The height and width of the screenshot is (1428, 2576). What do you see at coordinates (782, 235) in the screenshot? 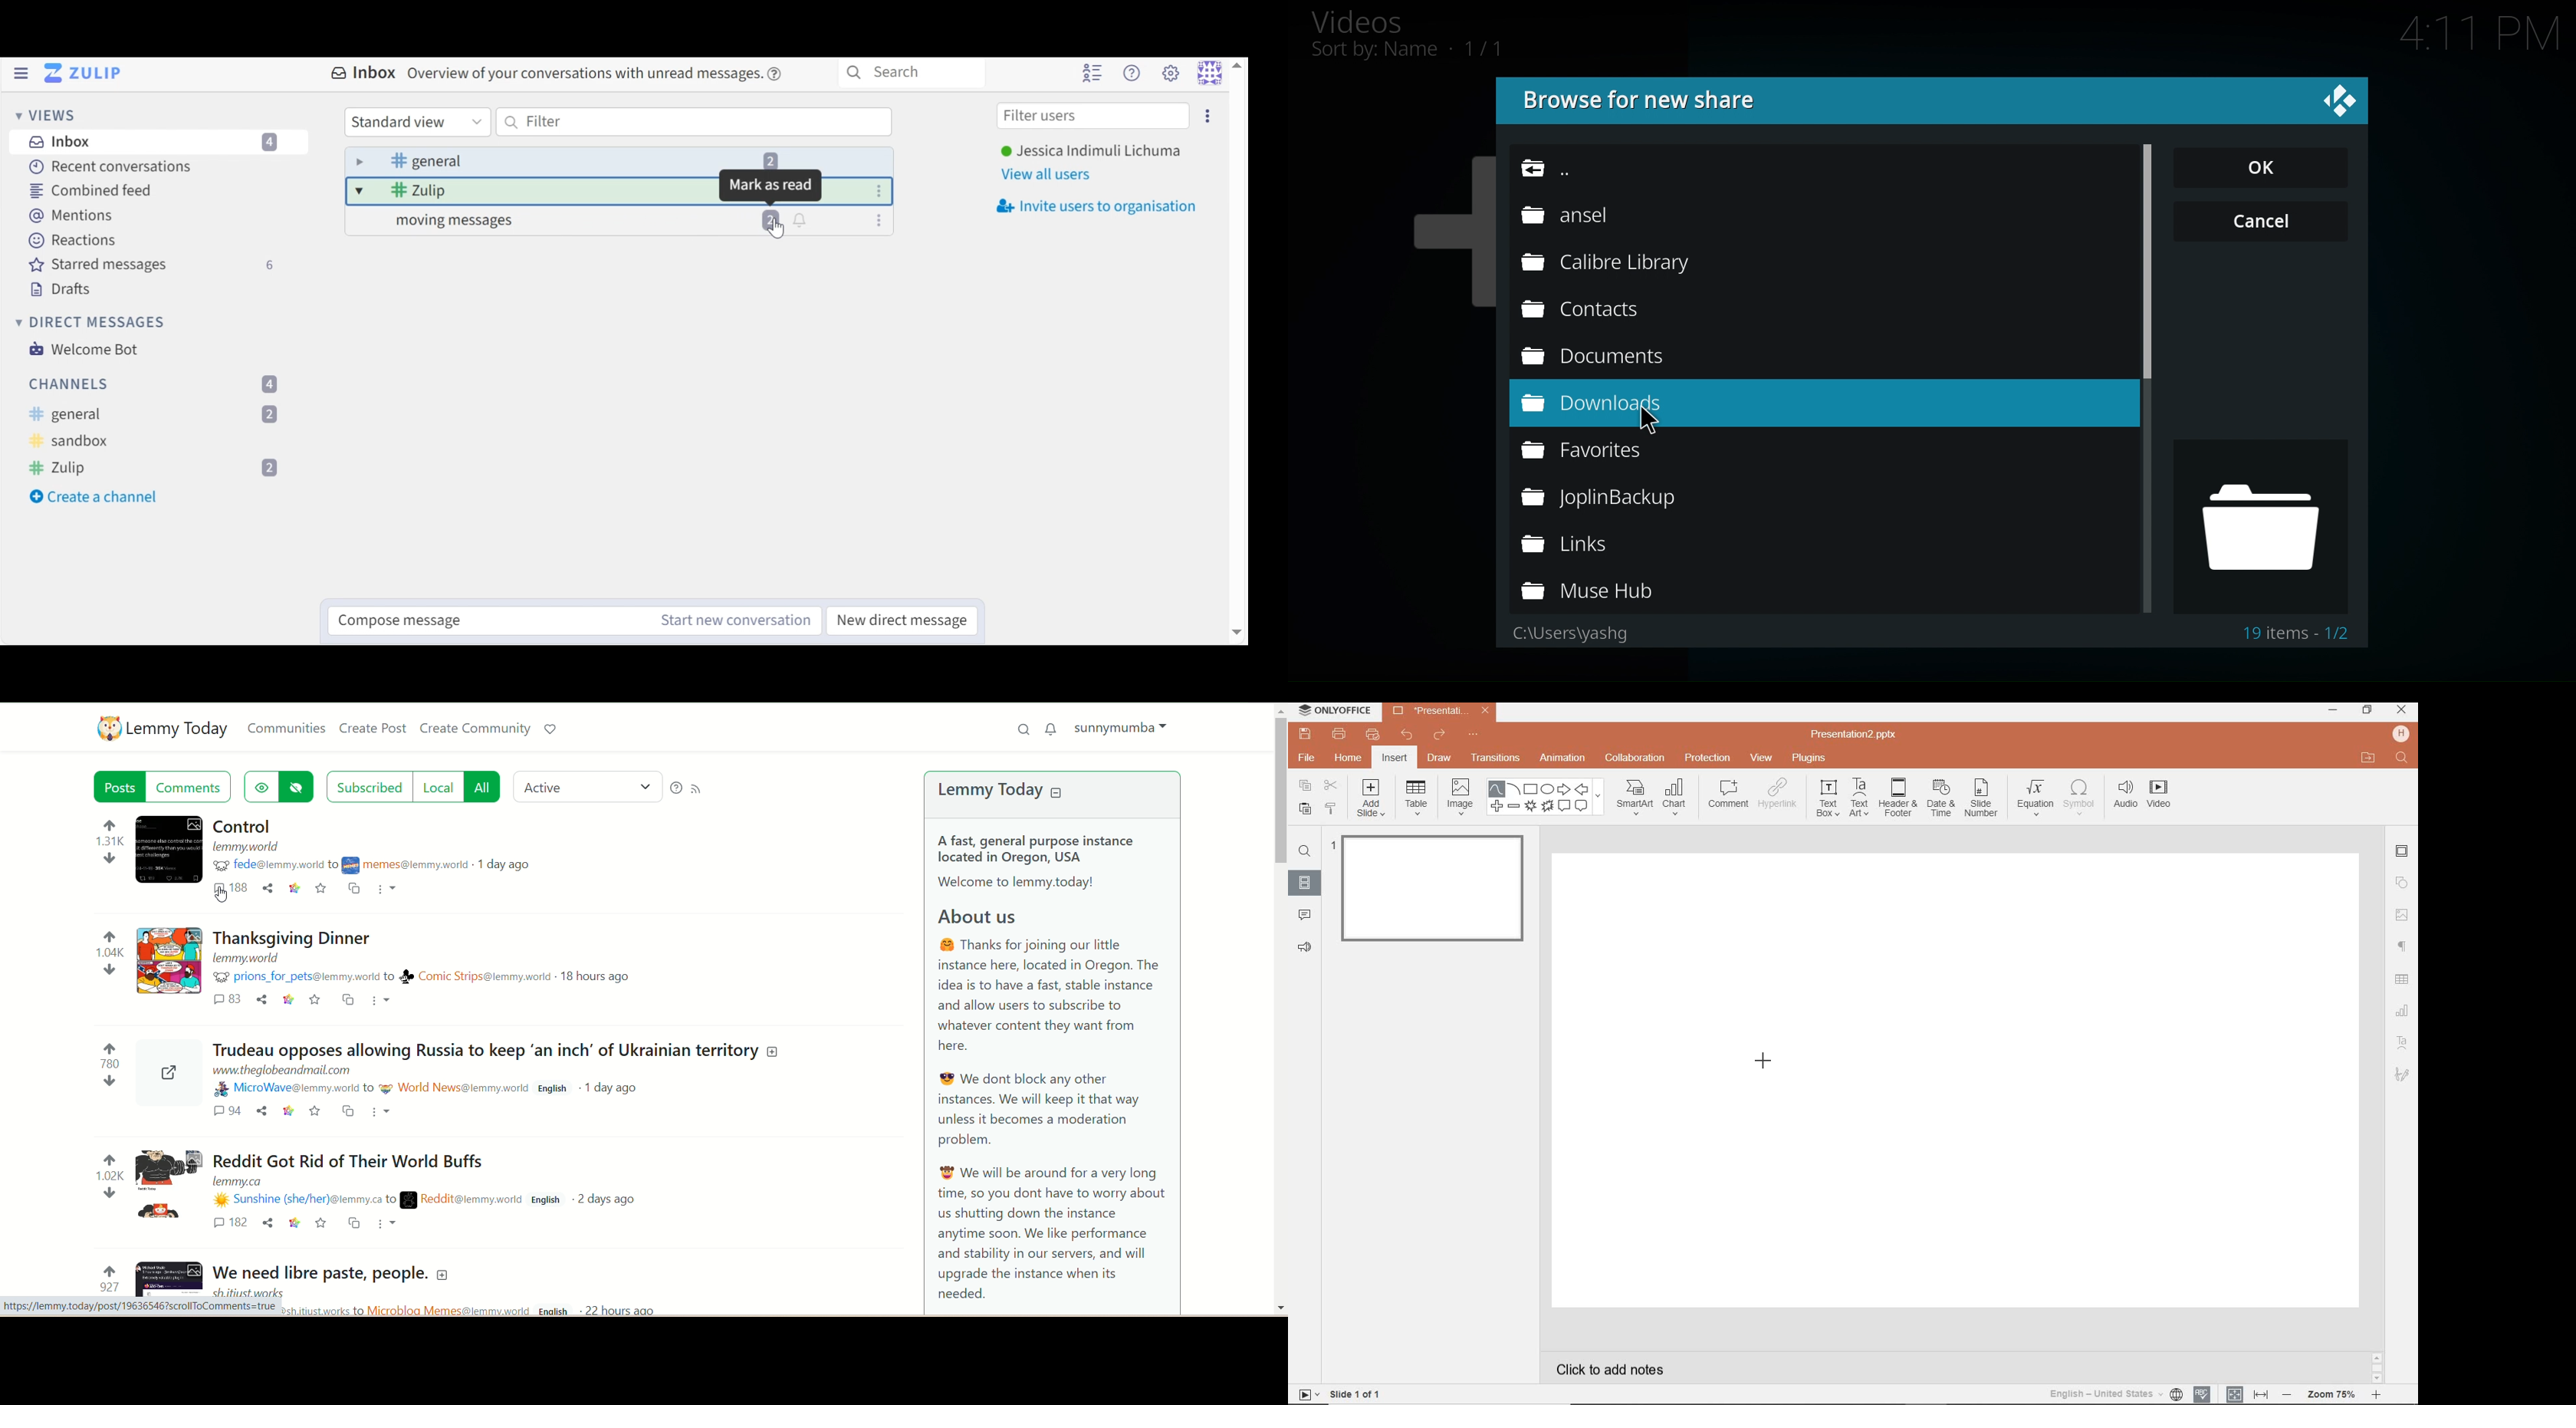
I see `cursor` at bounding box center [782, 235].